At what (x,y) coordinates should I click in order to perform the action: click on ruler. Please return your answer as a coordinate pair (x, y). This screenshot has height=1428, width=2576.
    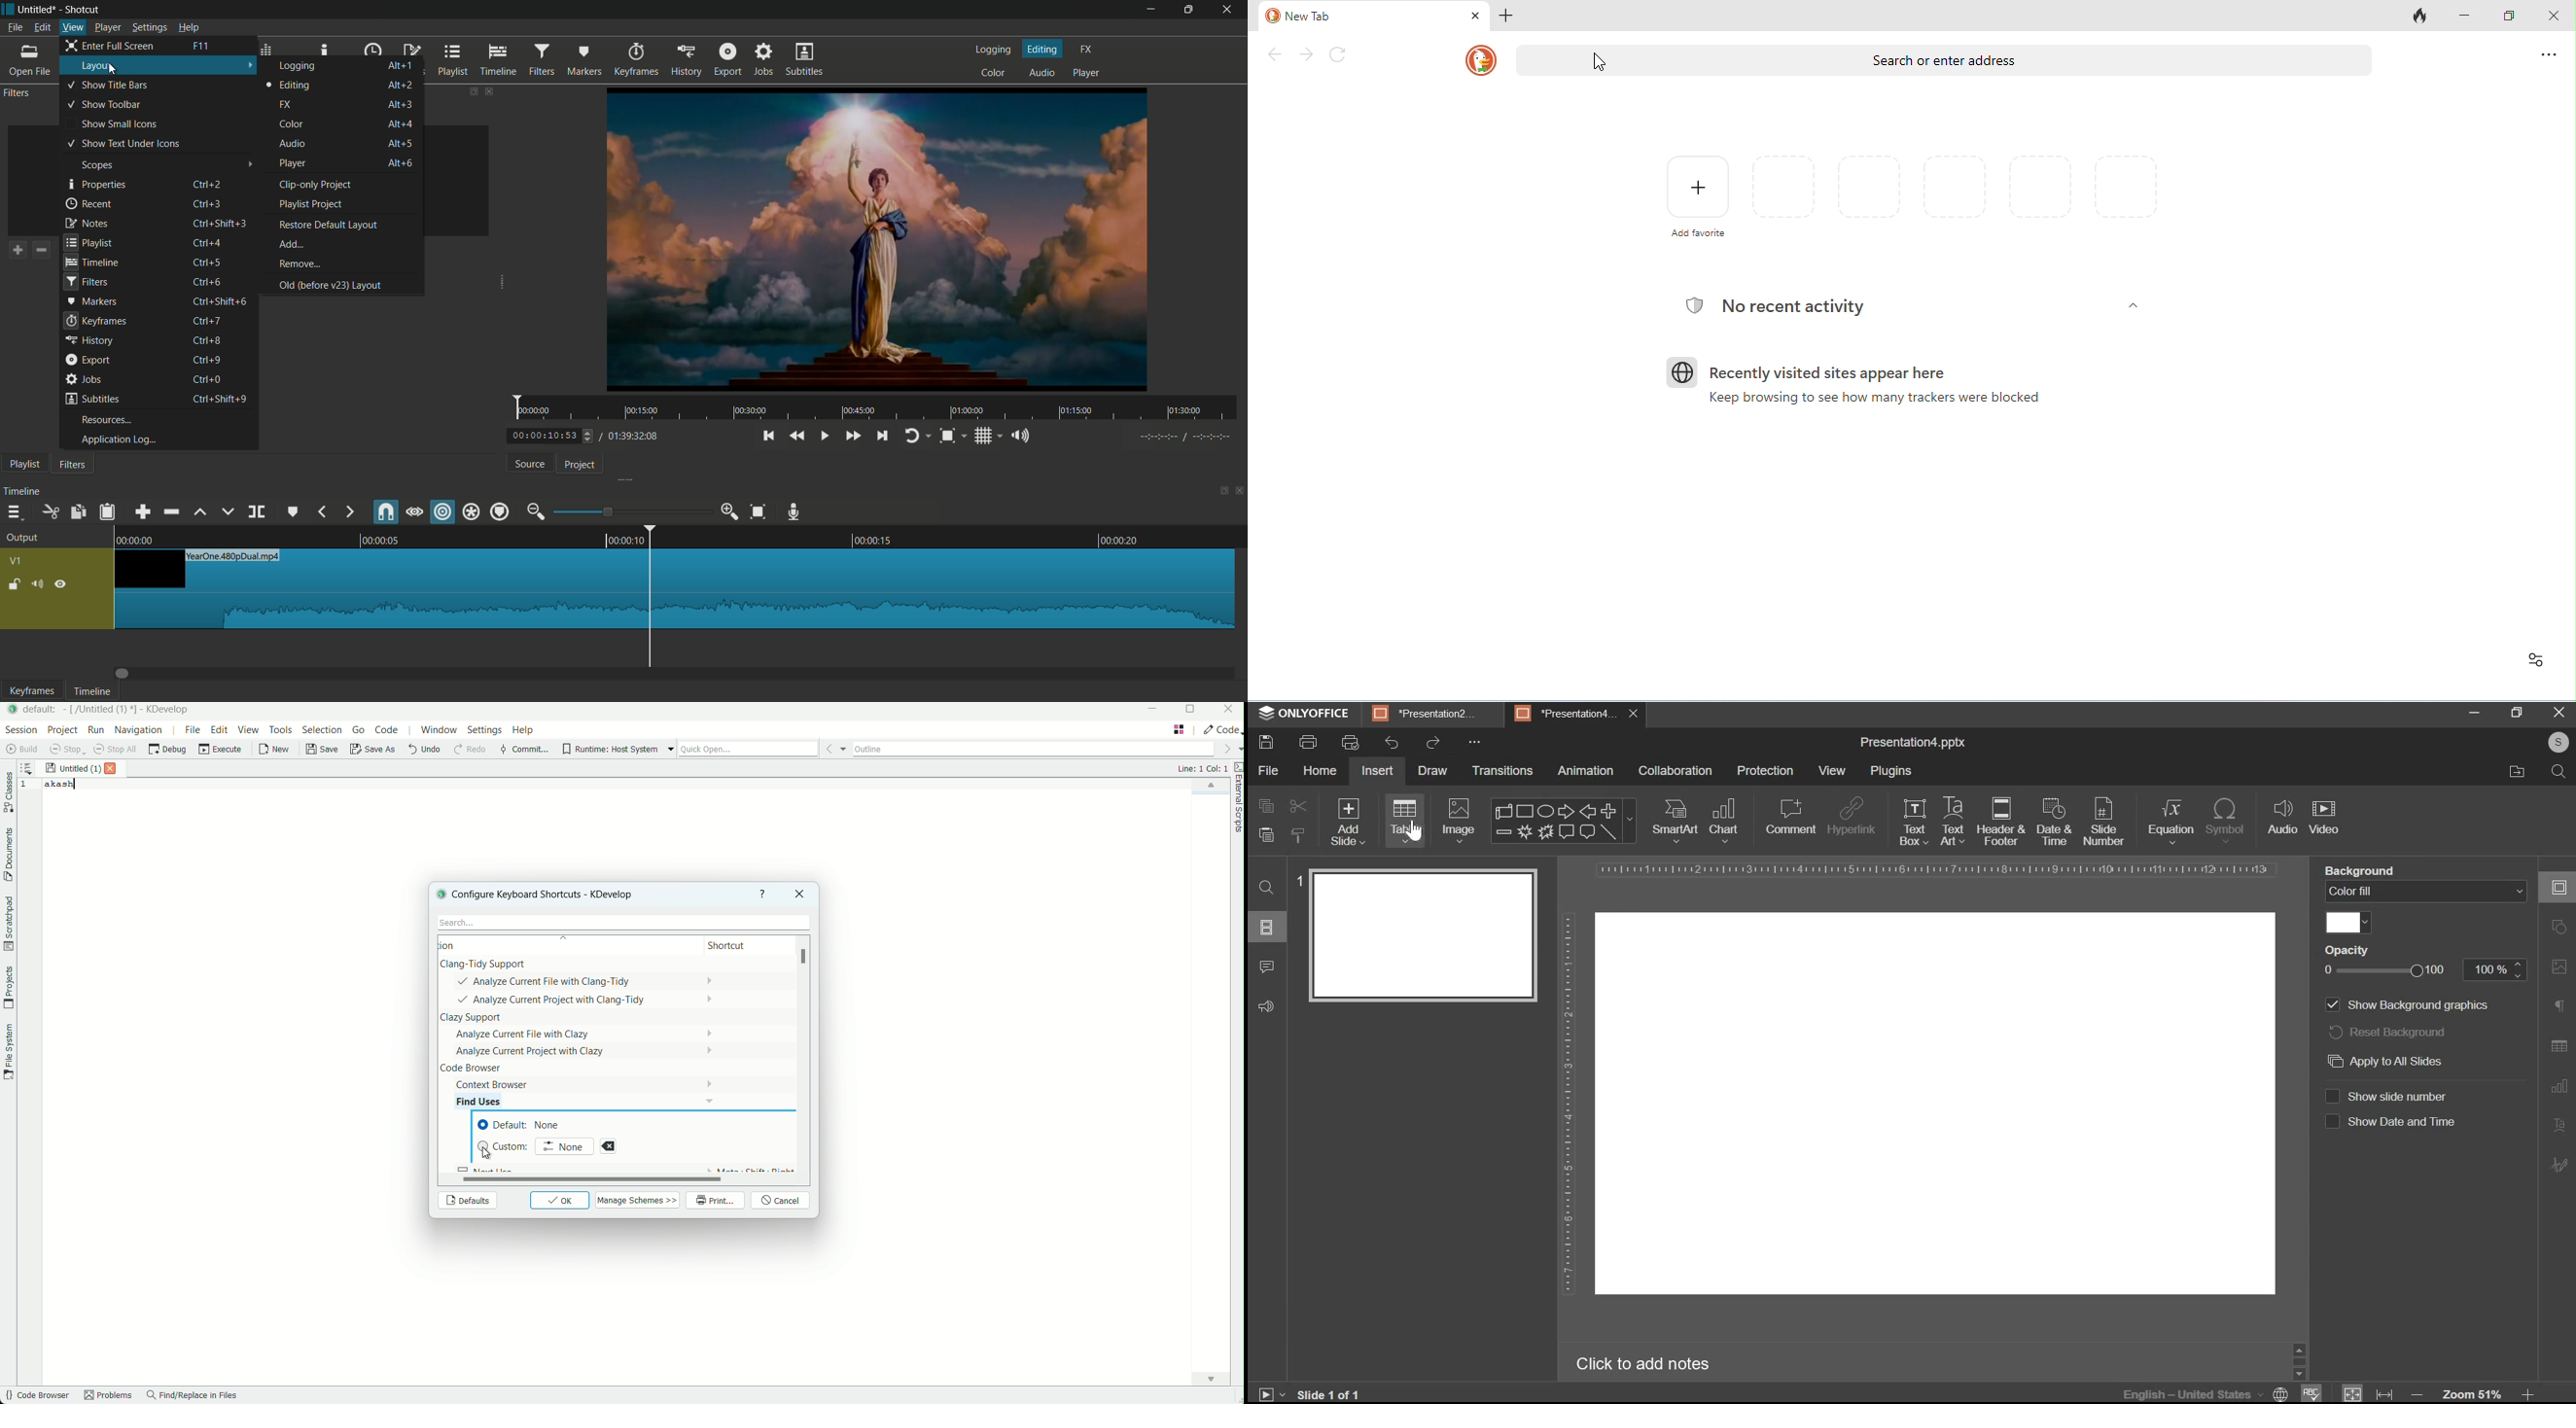
    Looking at the image, I should click on (1936, 869).